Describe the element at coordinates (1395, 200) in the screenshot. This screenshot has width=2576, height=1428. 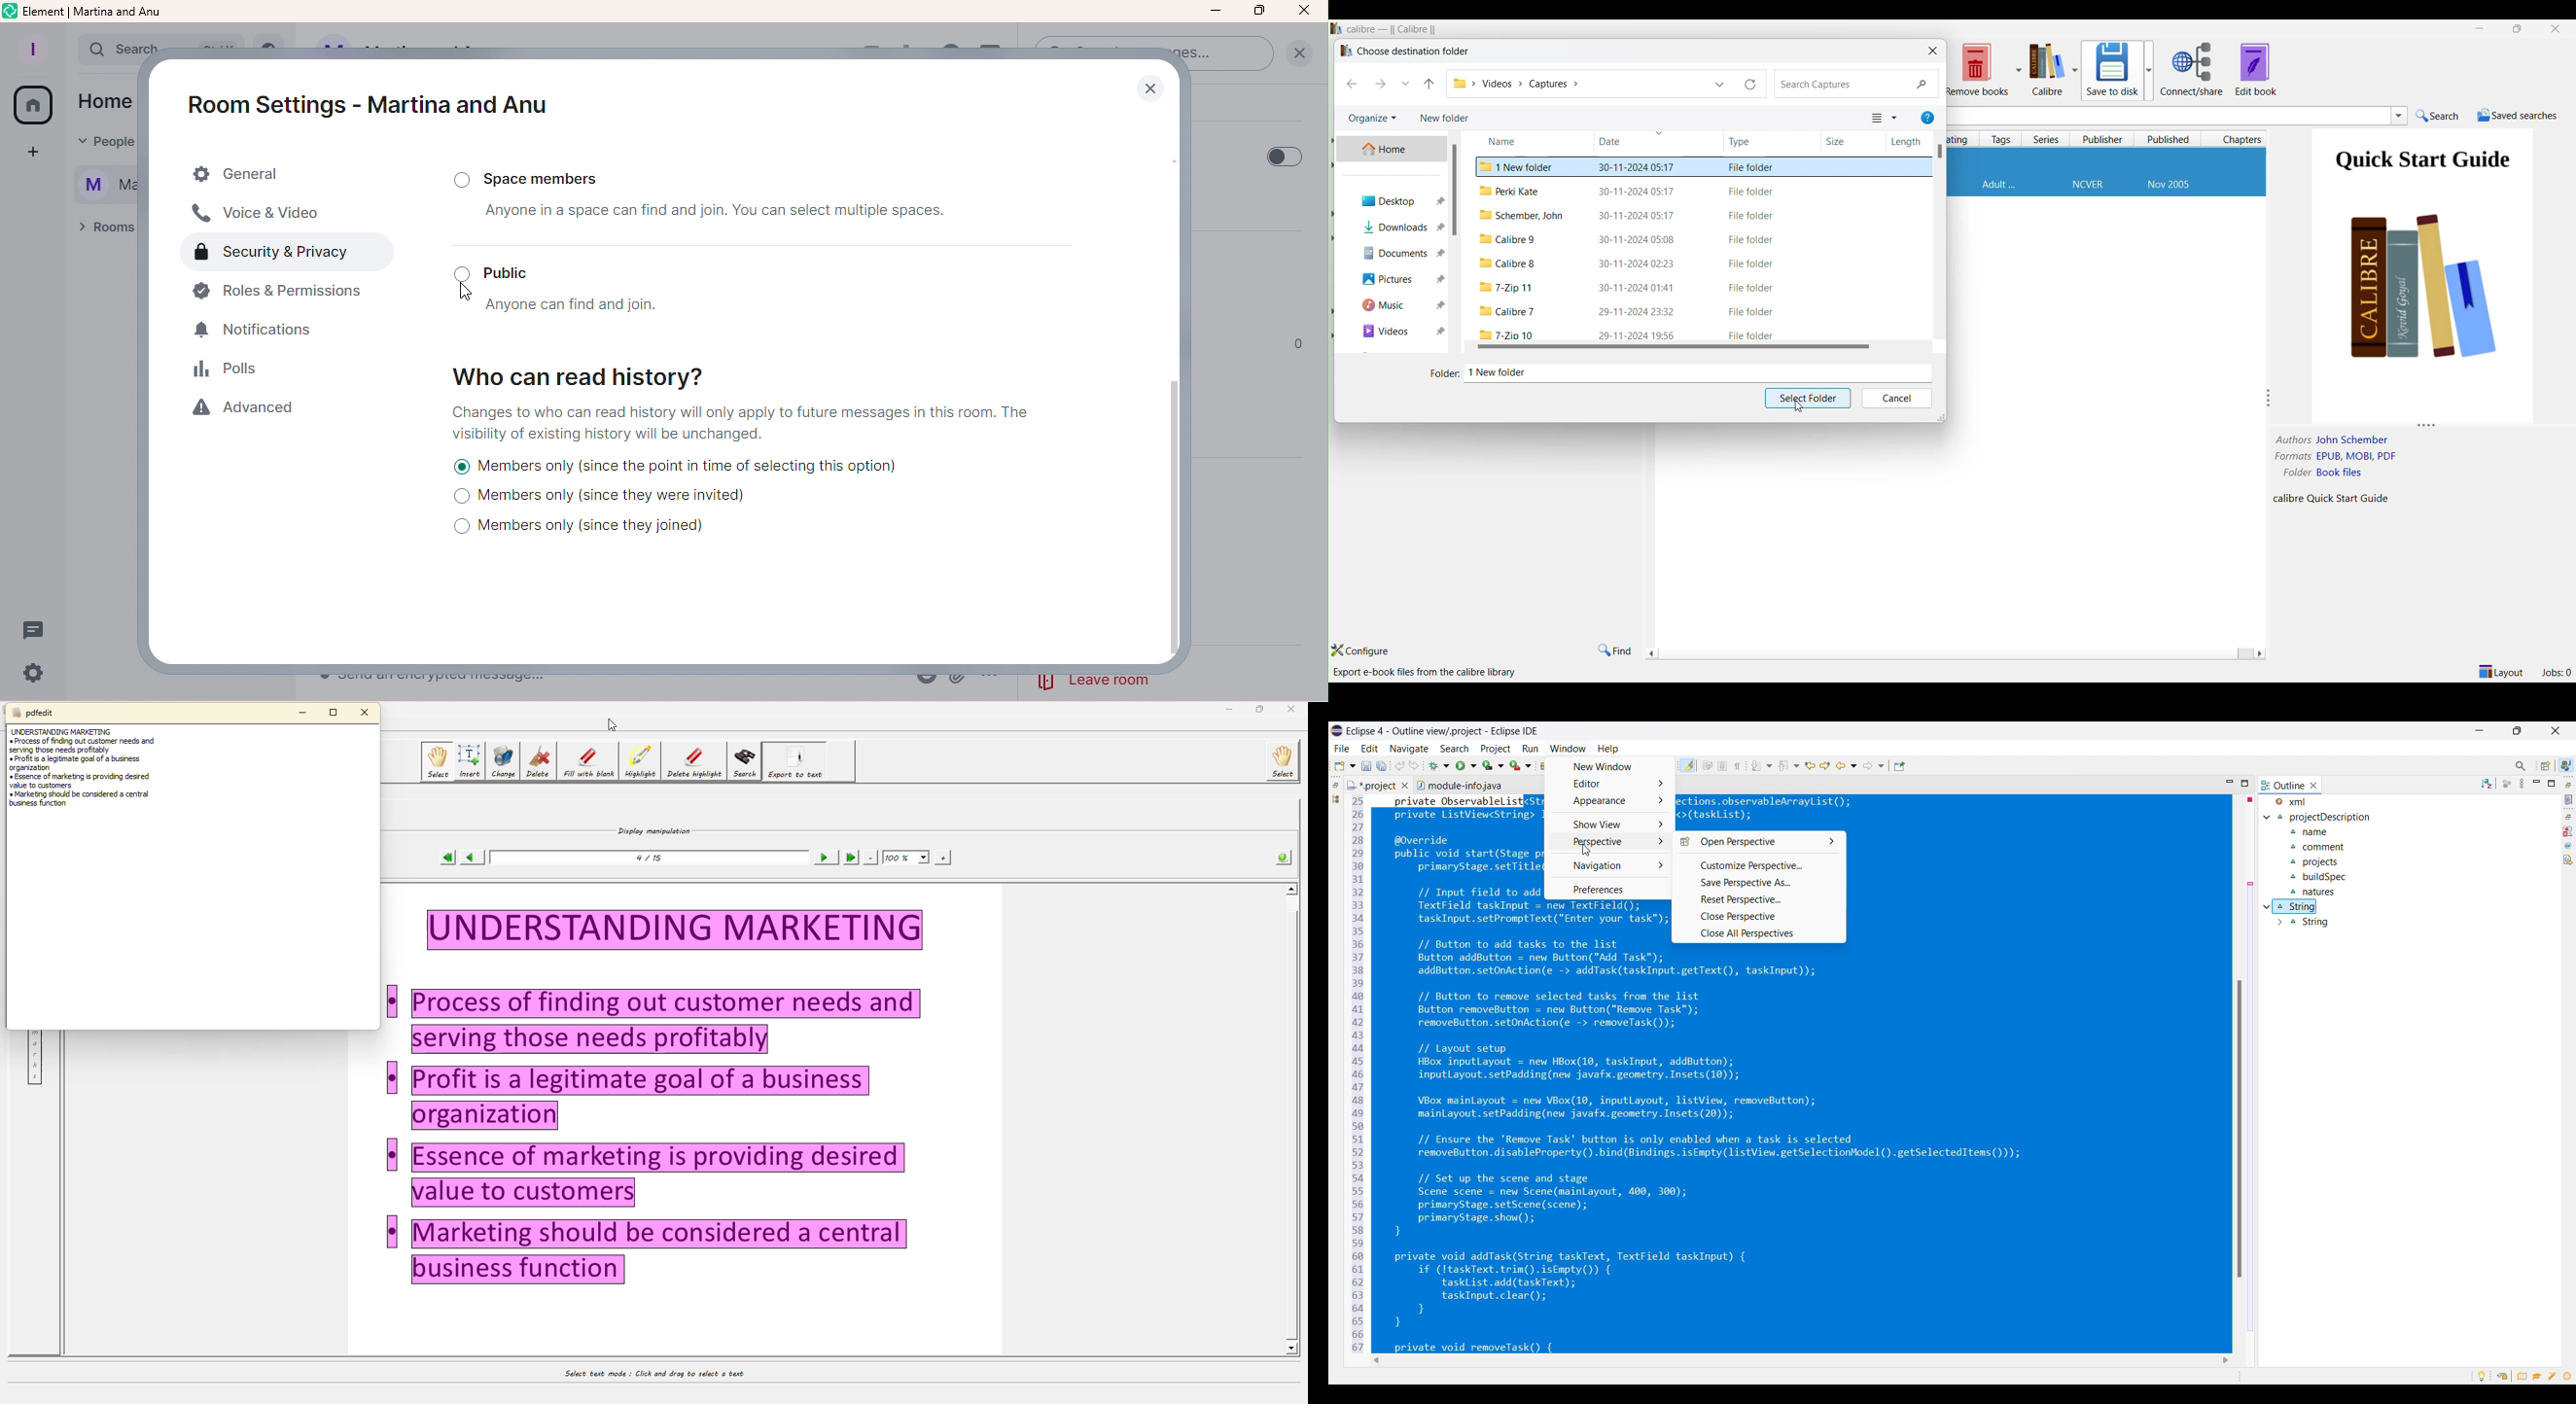
I see `Desktop` at that location.